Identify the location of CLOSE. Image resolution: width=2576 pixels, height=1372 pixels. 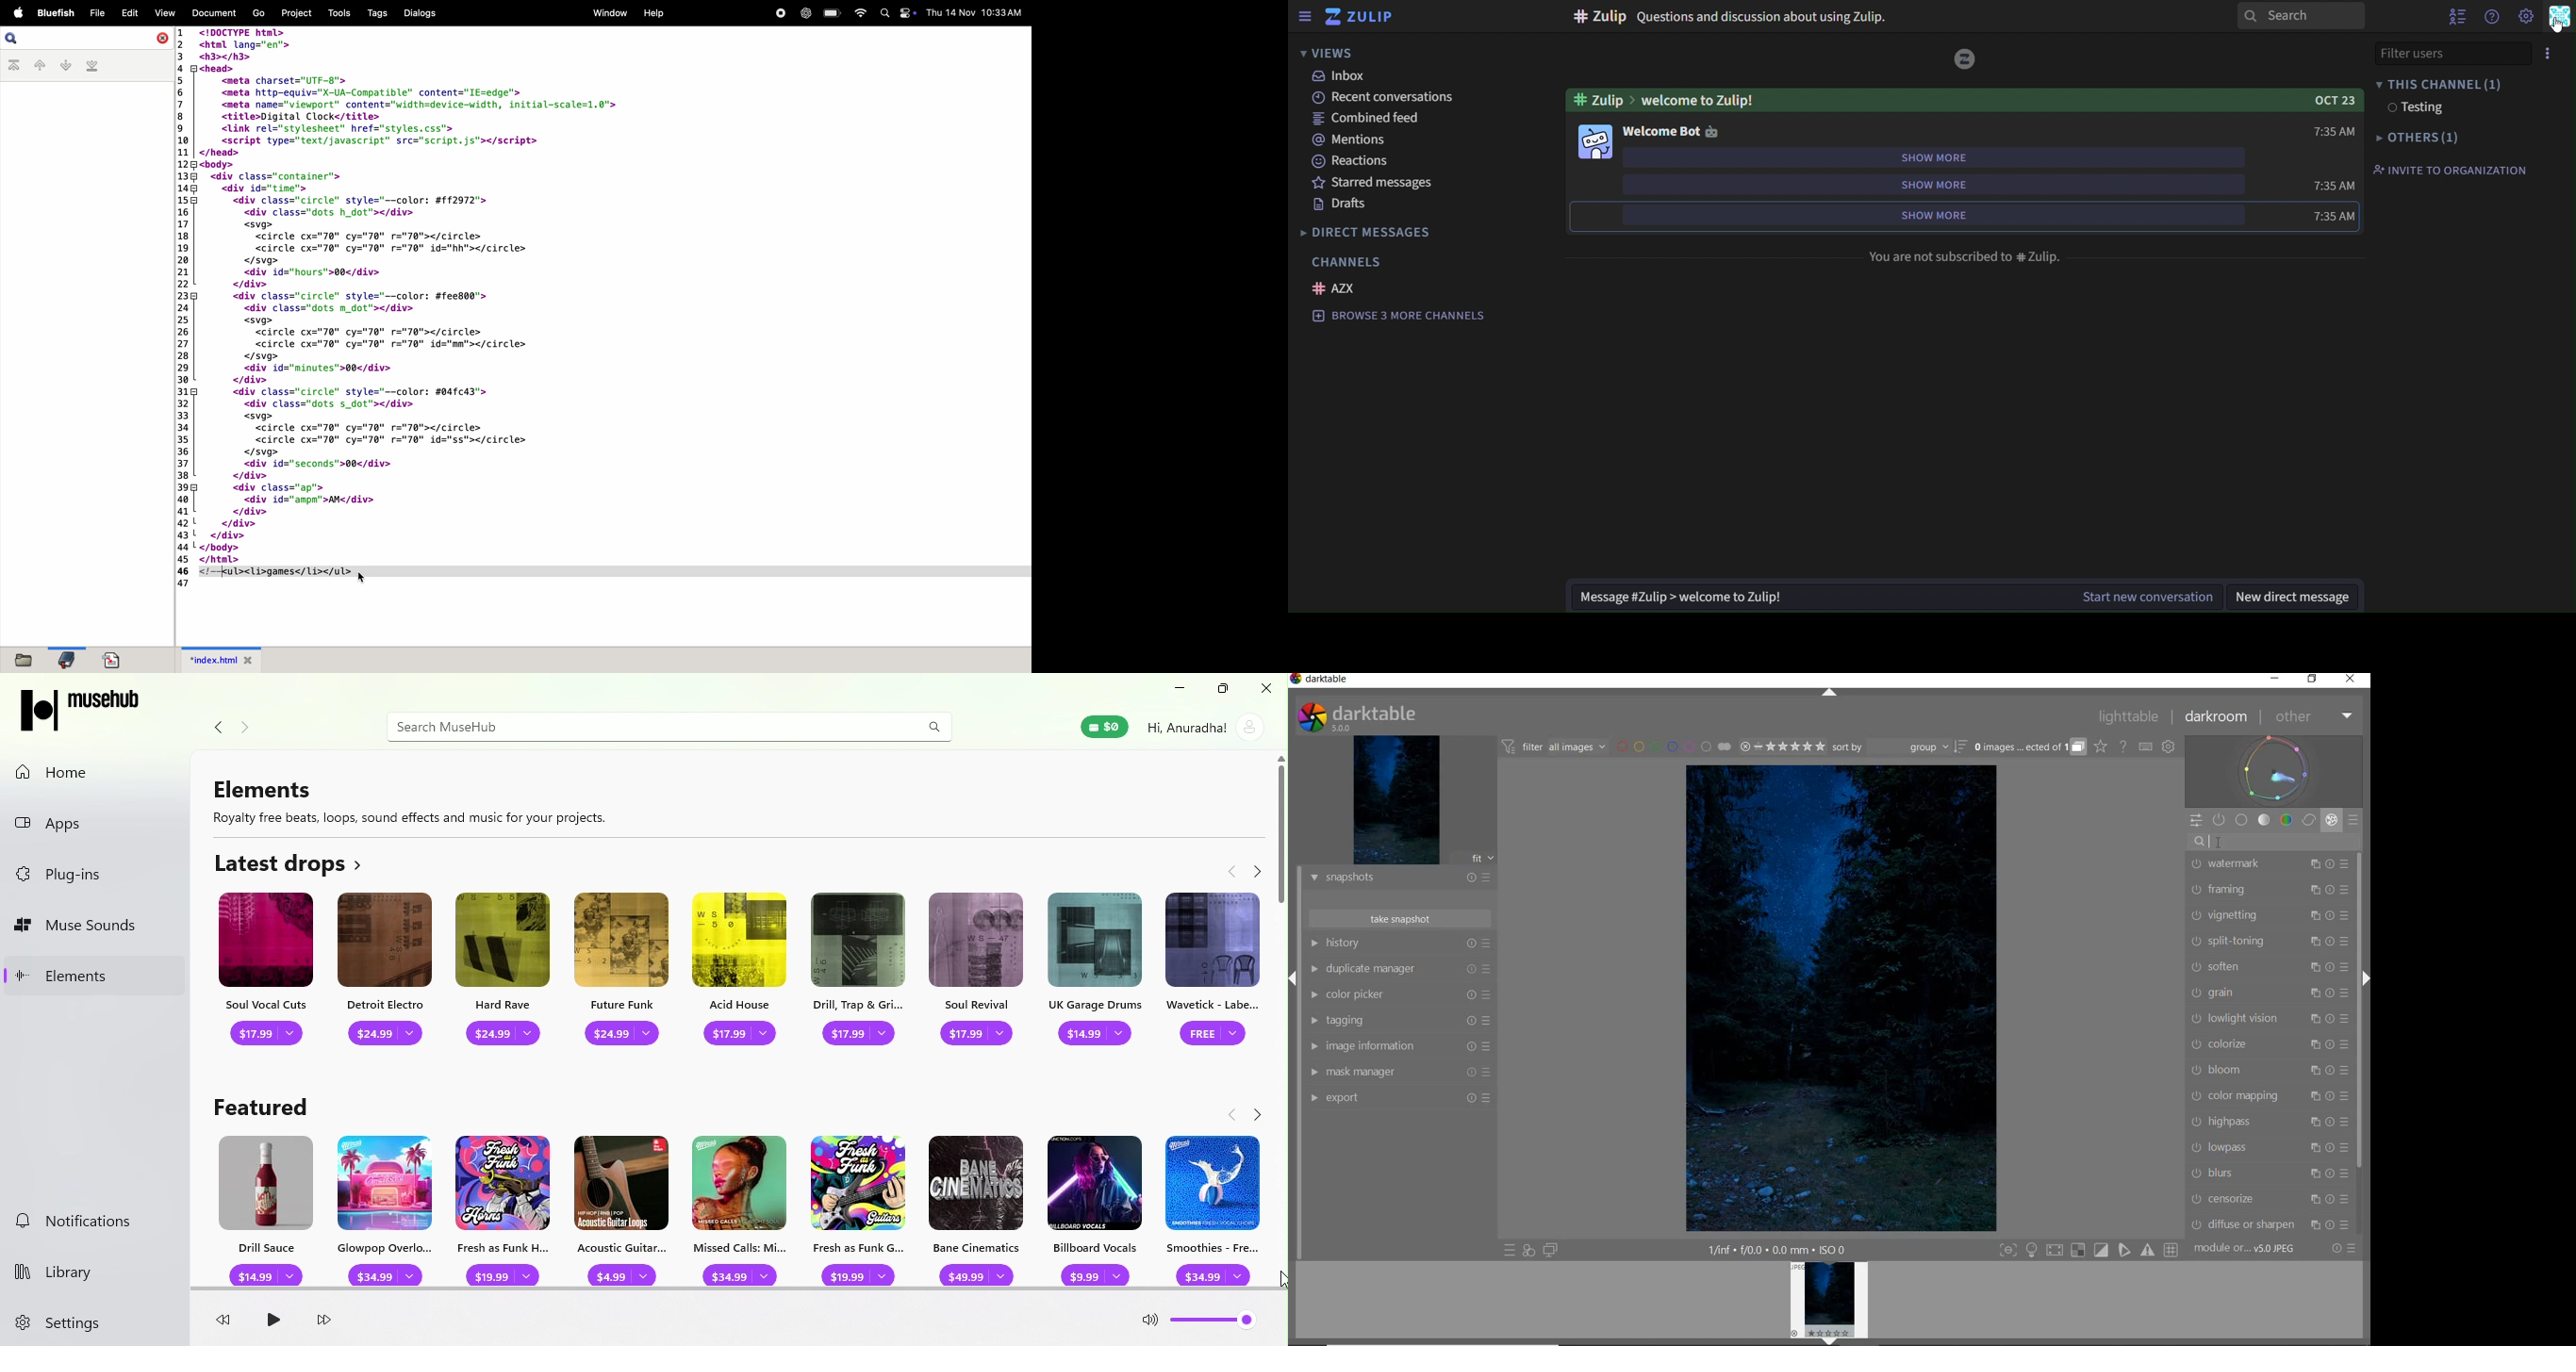
(2351, 681).